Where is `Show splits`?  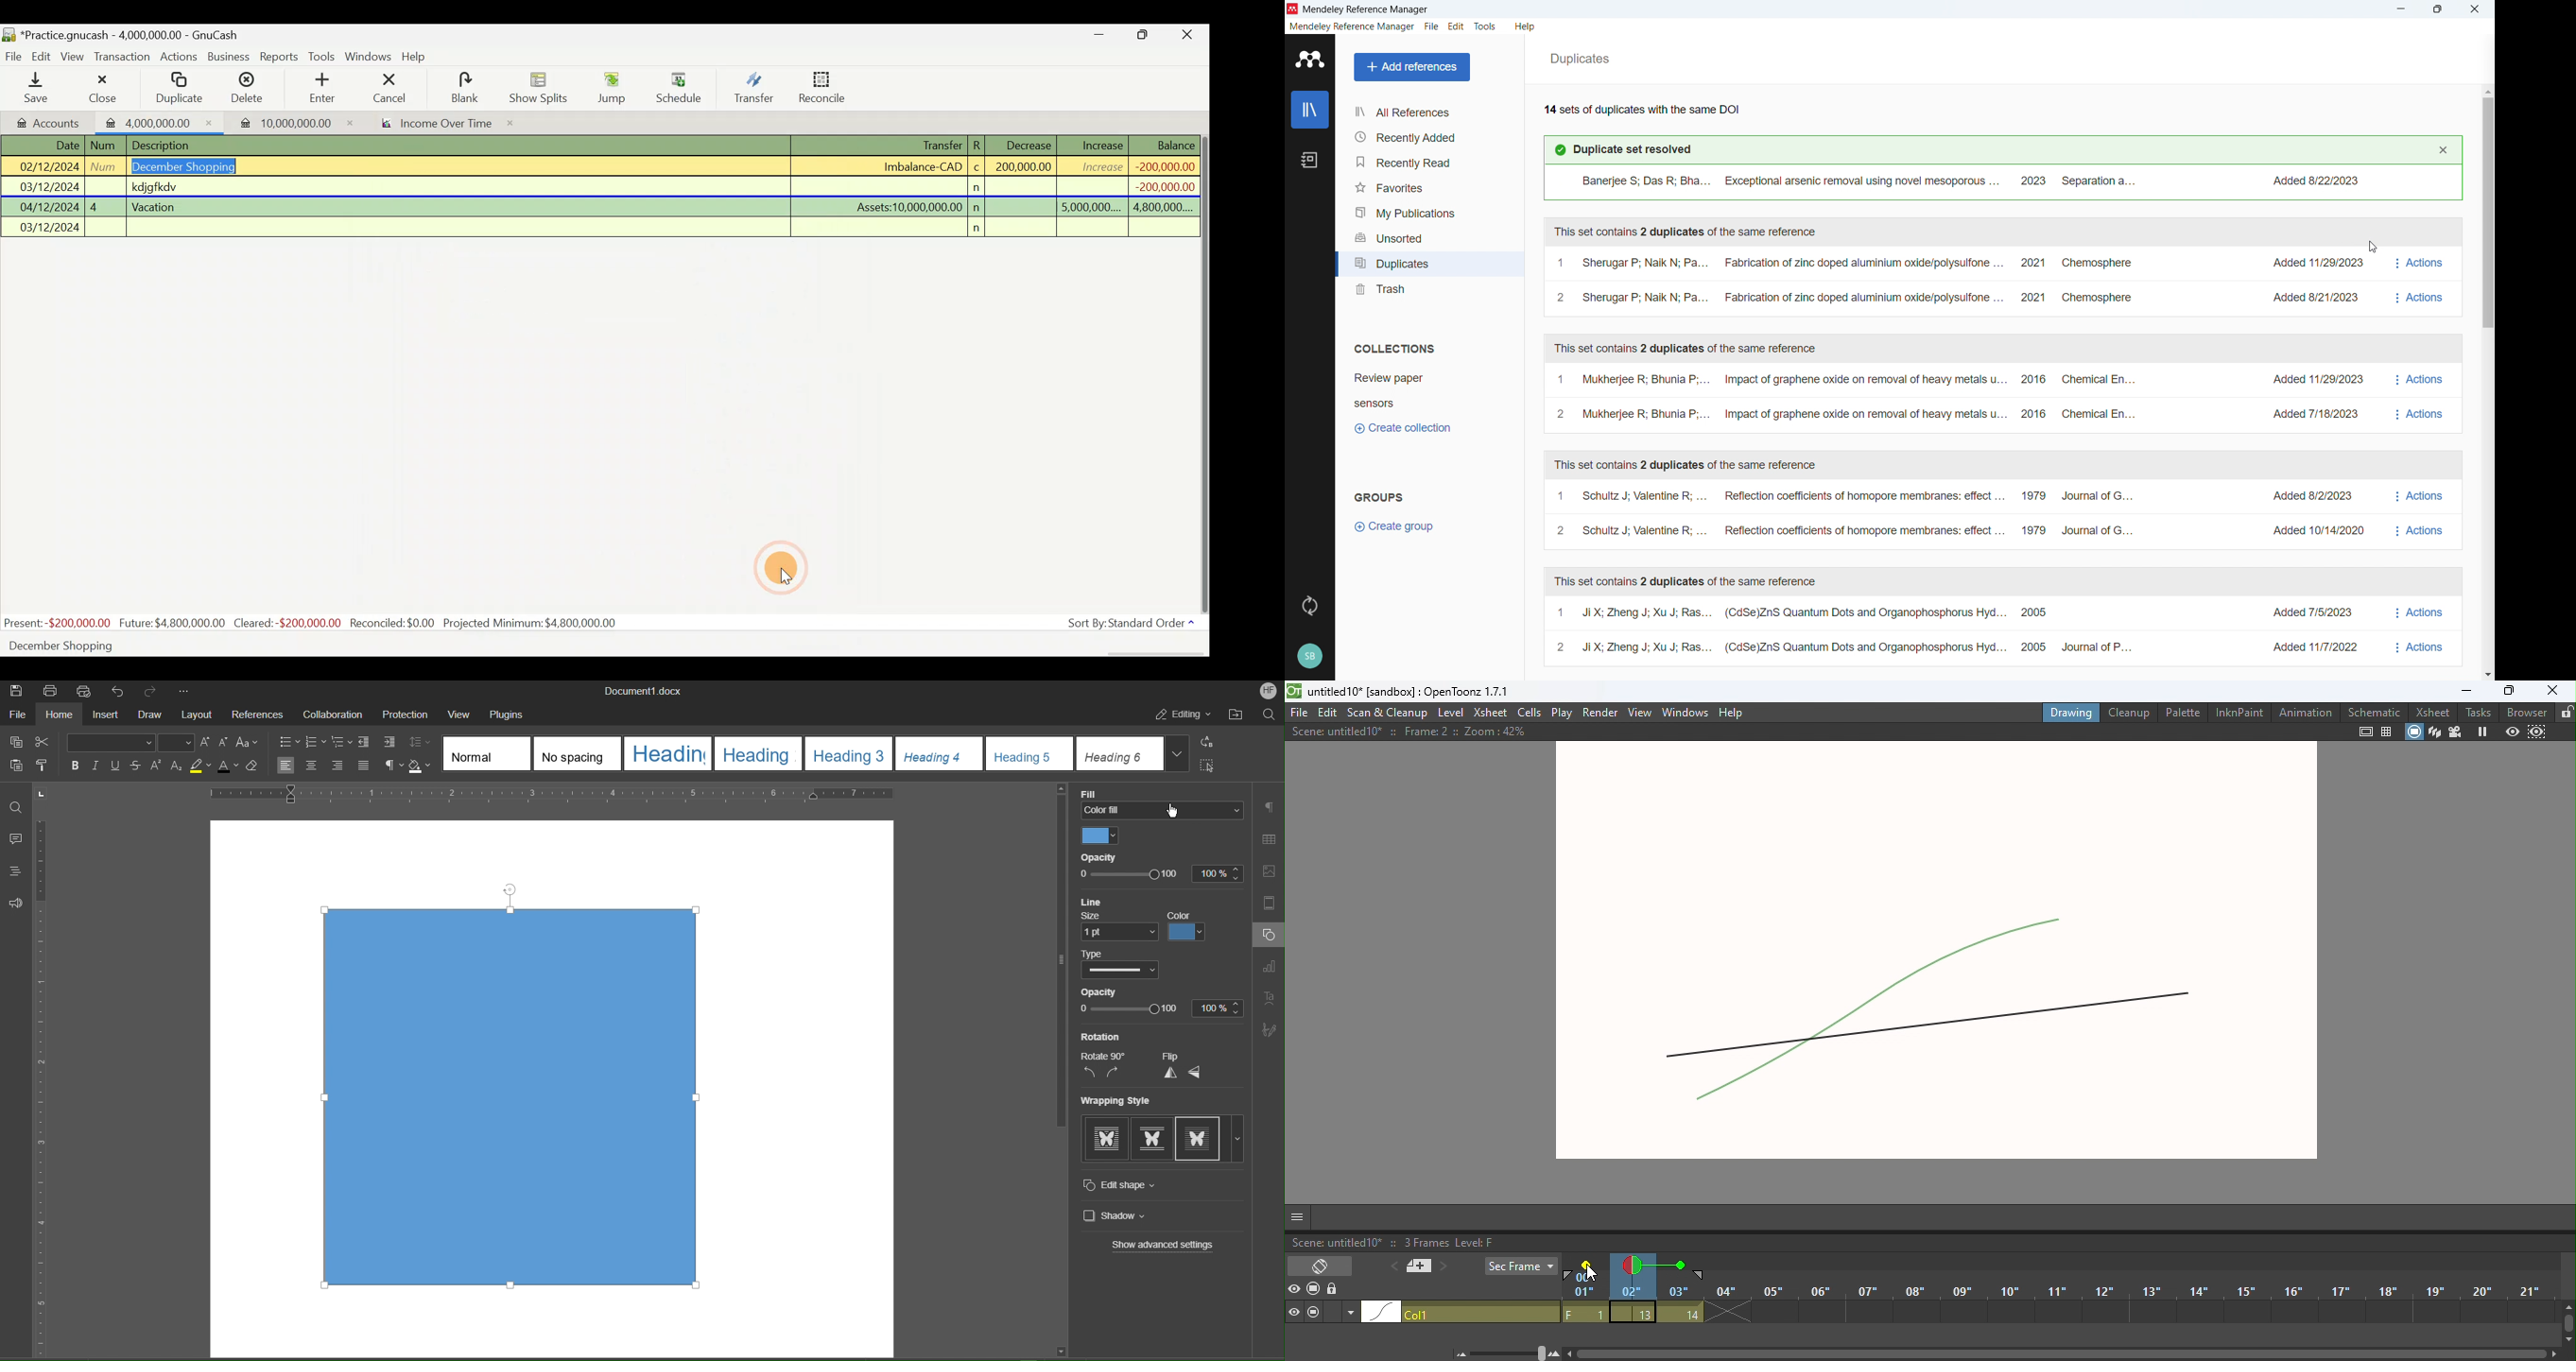 Show splits is located at coordinates (542, 87).